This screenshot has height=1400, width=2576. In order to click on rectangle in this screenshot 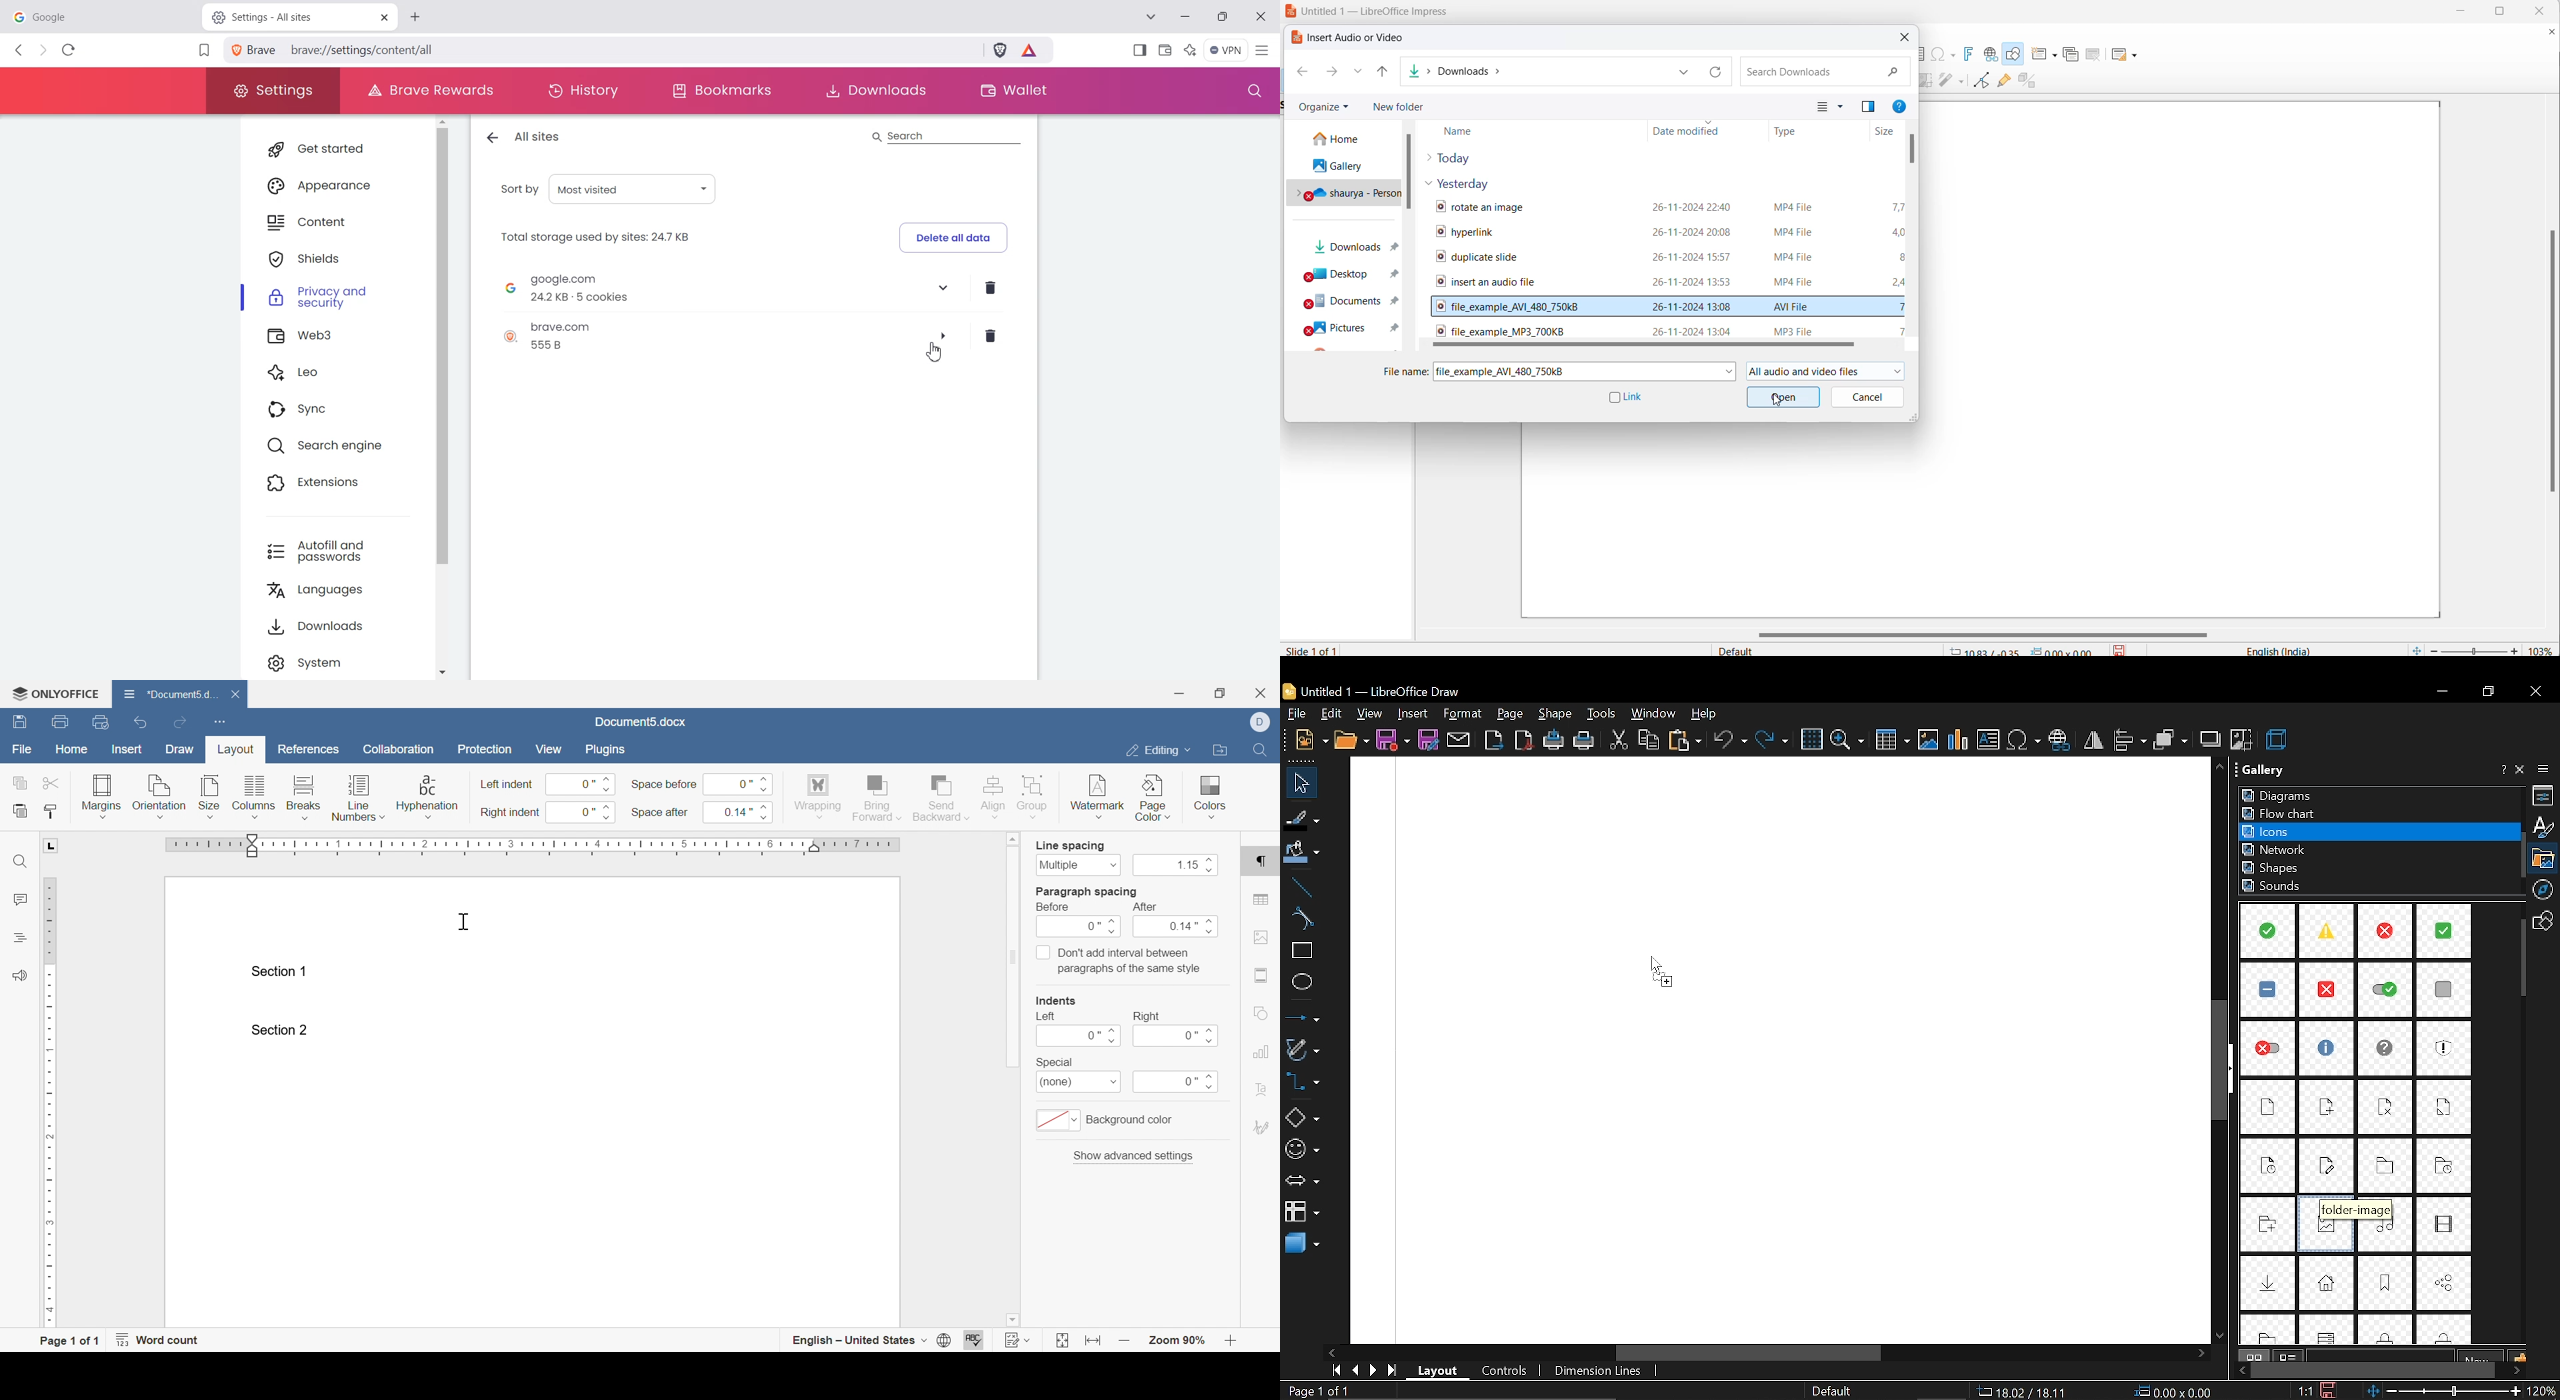, I will do `click(1298, 951)`.